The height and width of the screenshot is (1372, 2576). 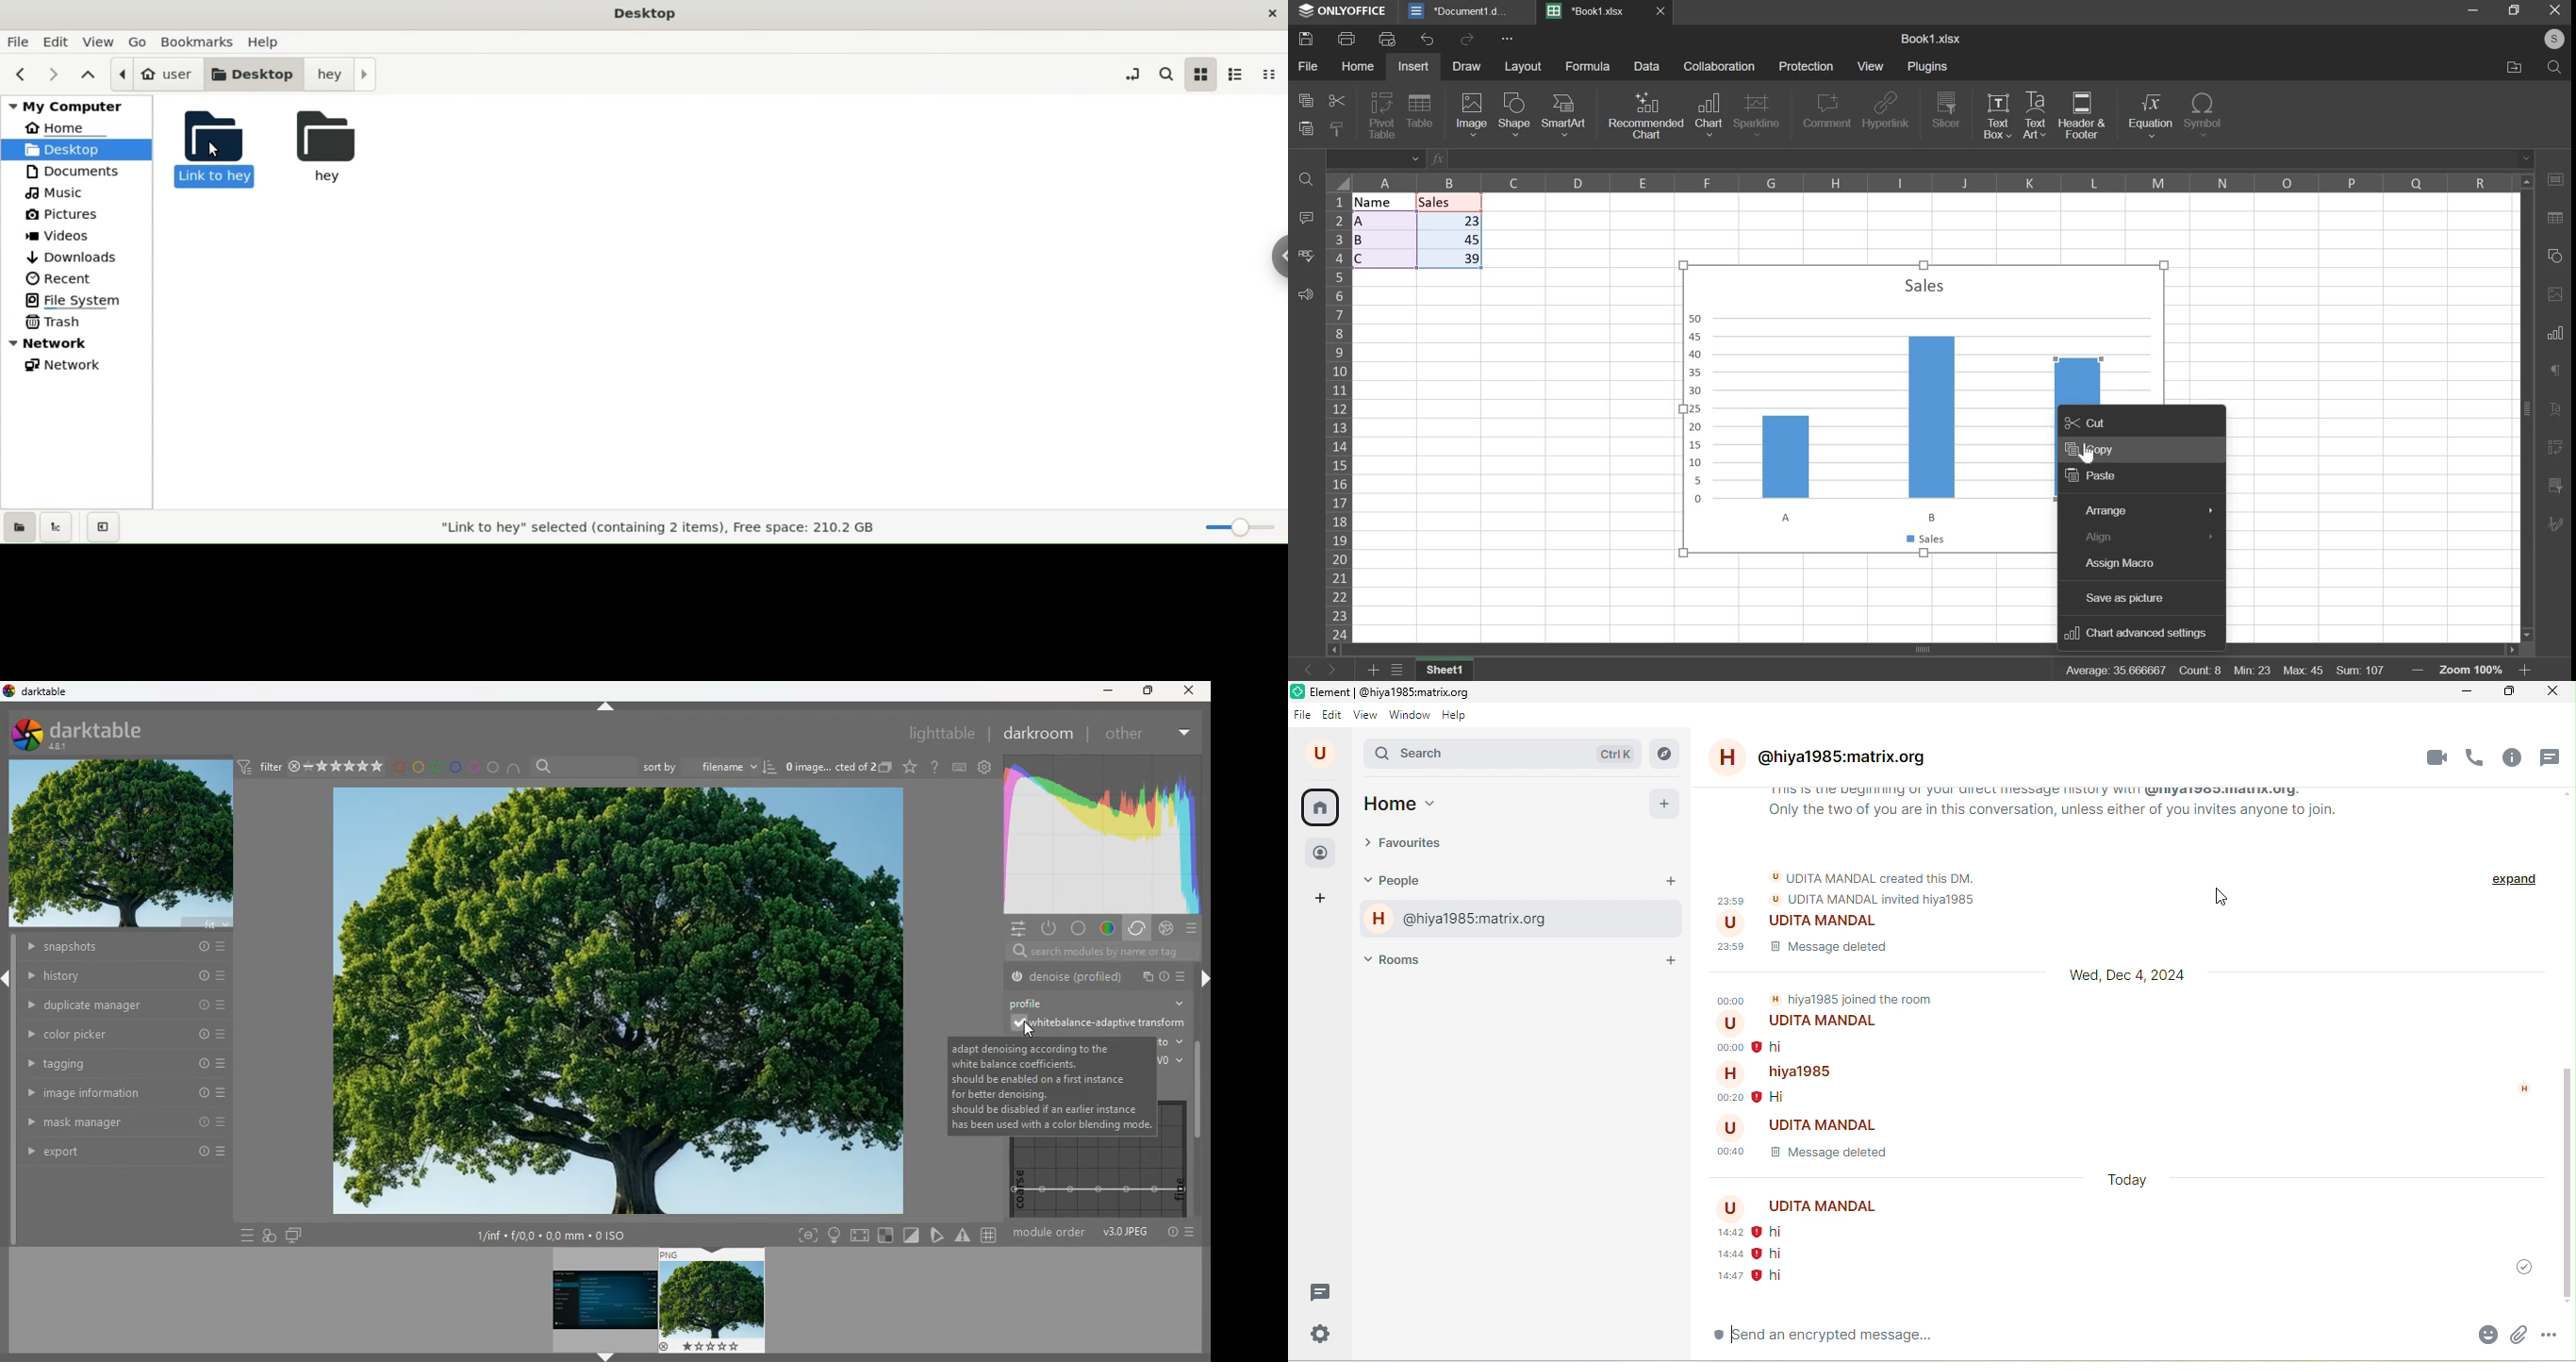 I want to click on layout, so click(x=1523, y=66).